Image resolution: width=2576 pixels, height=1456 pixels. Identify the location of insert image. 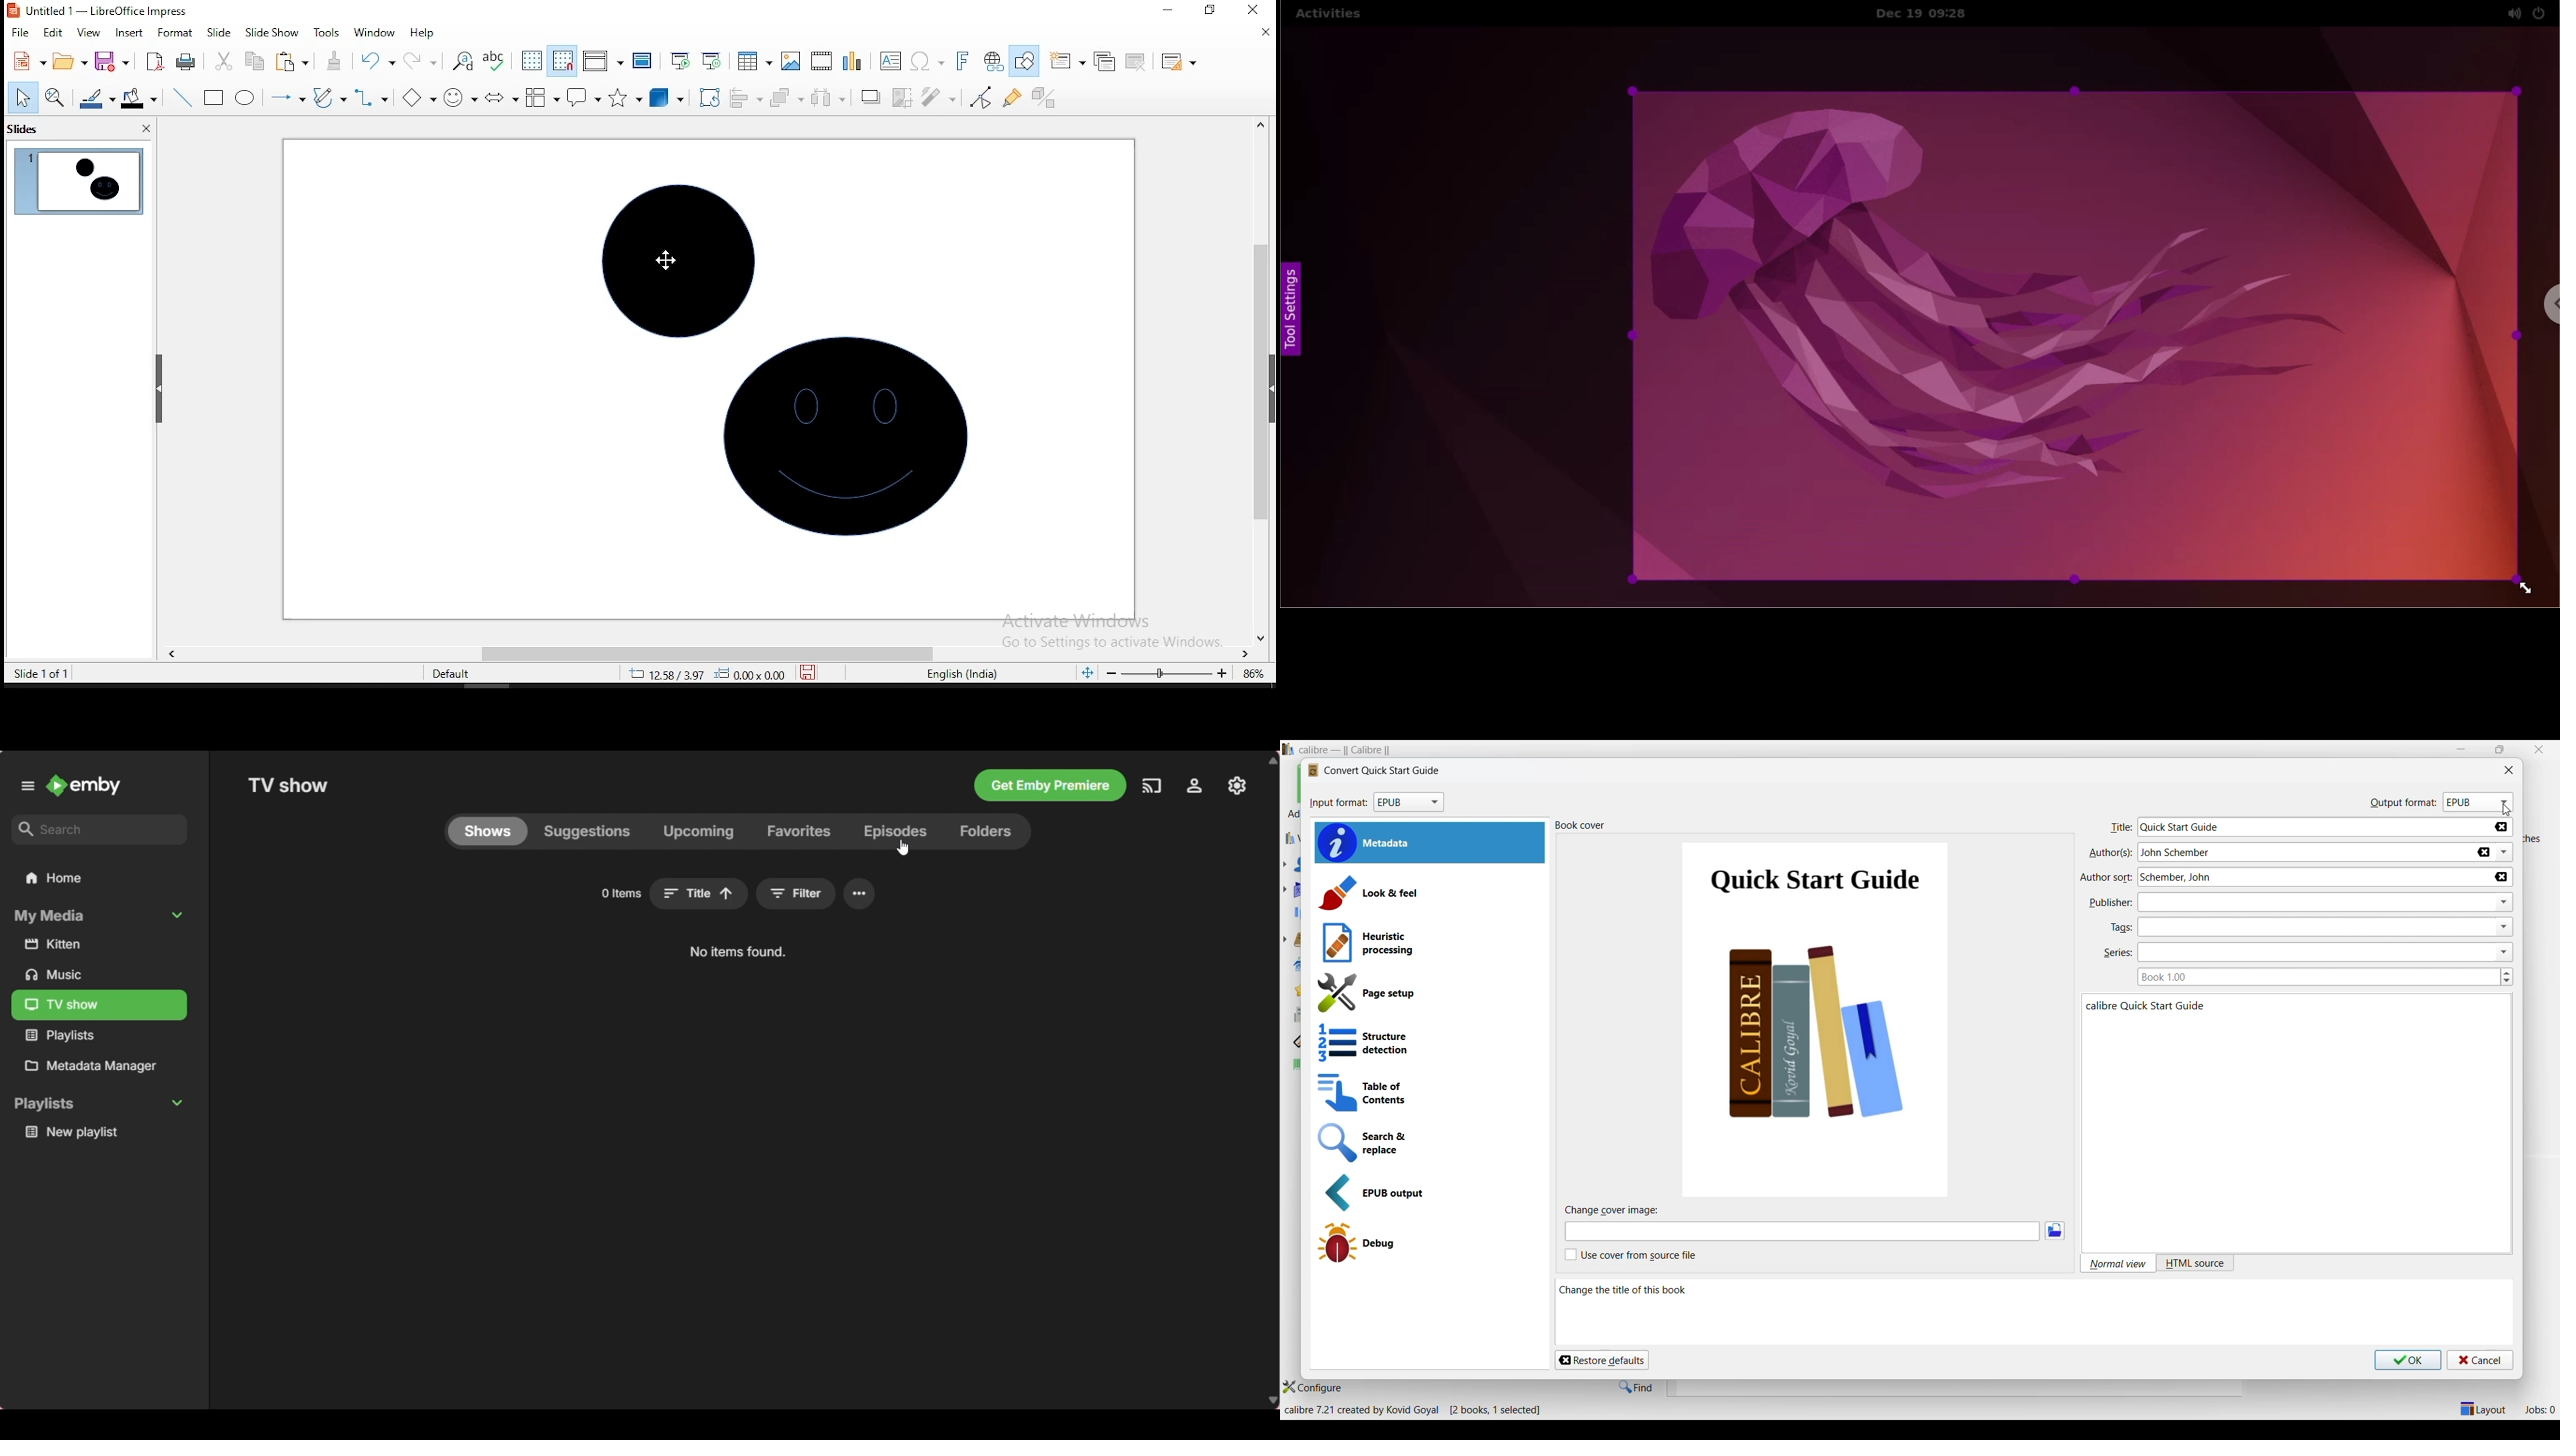
(788, 62).